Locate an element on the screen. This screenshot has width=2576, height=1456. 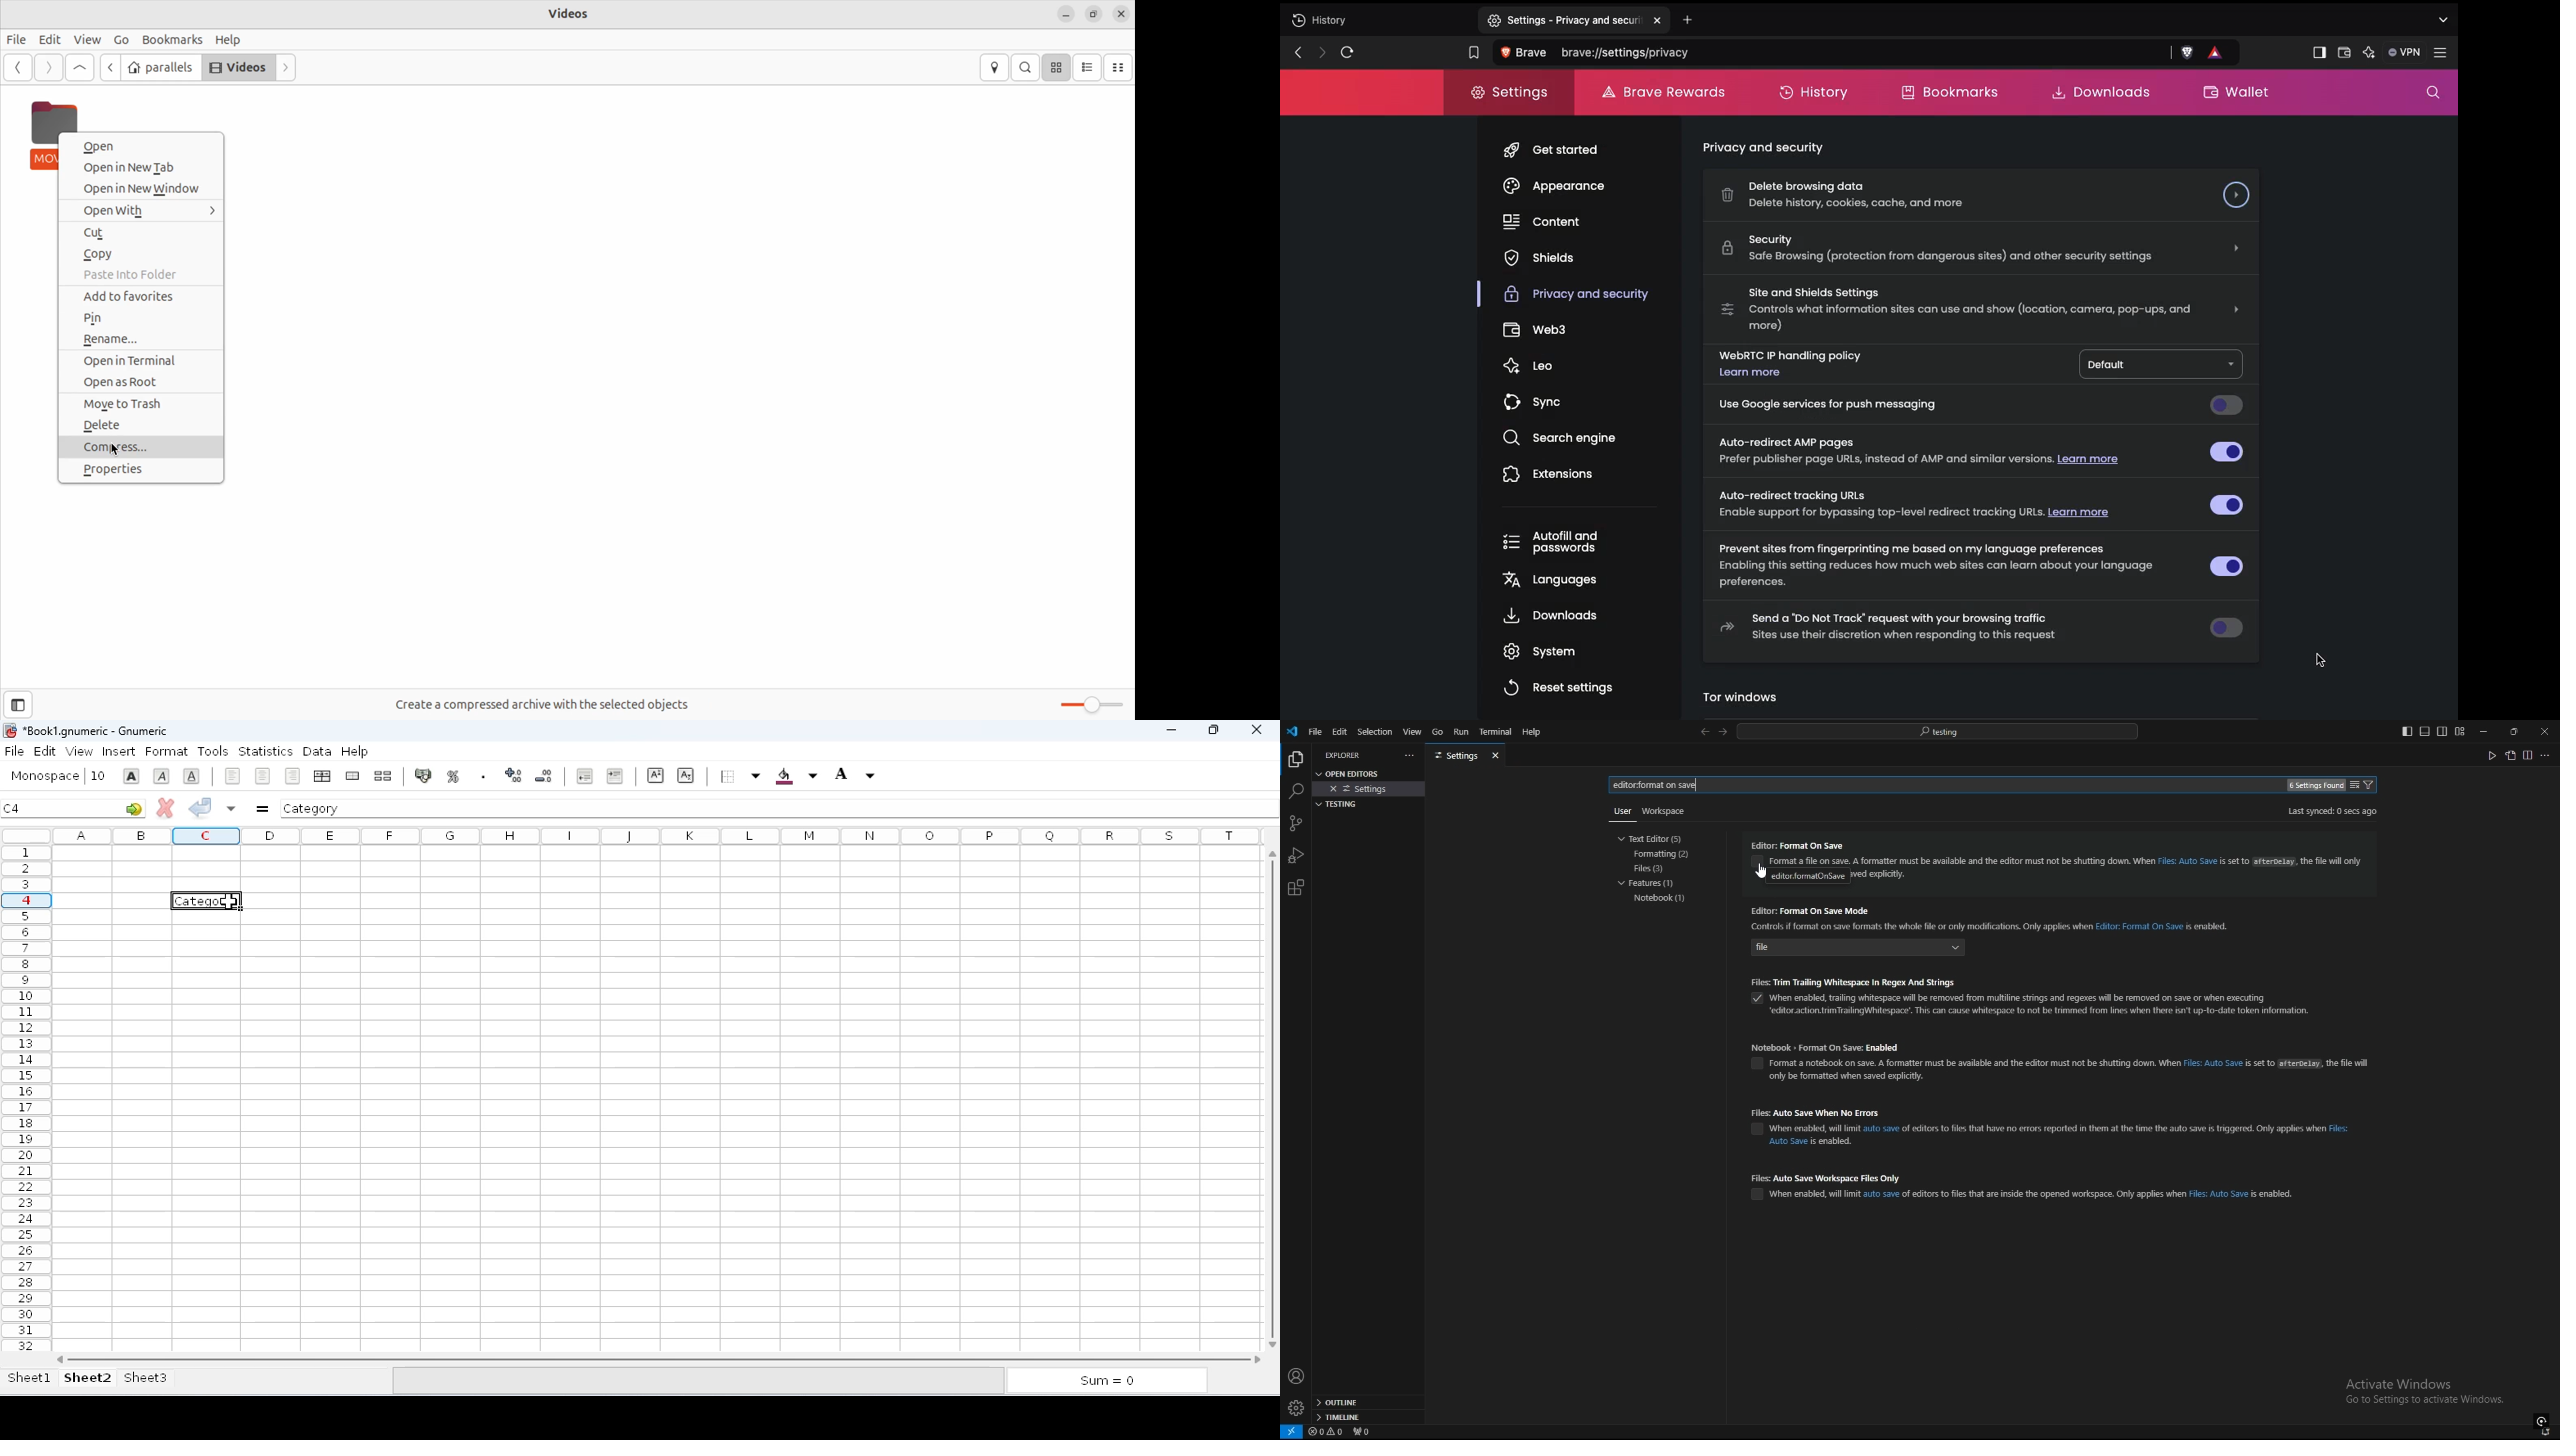
decrease the indent is located at coordinates (583, 775).